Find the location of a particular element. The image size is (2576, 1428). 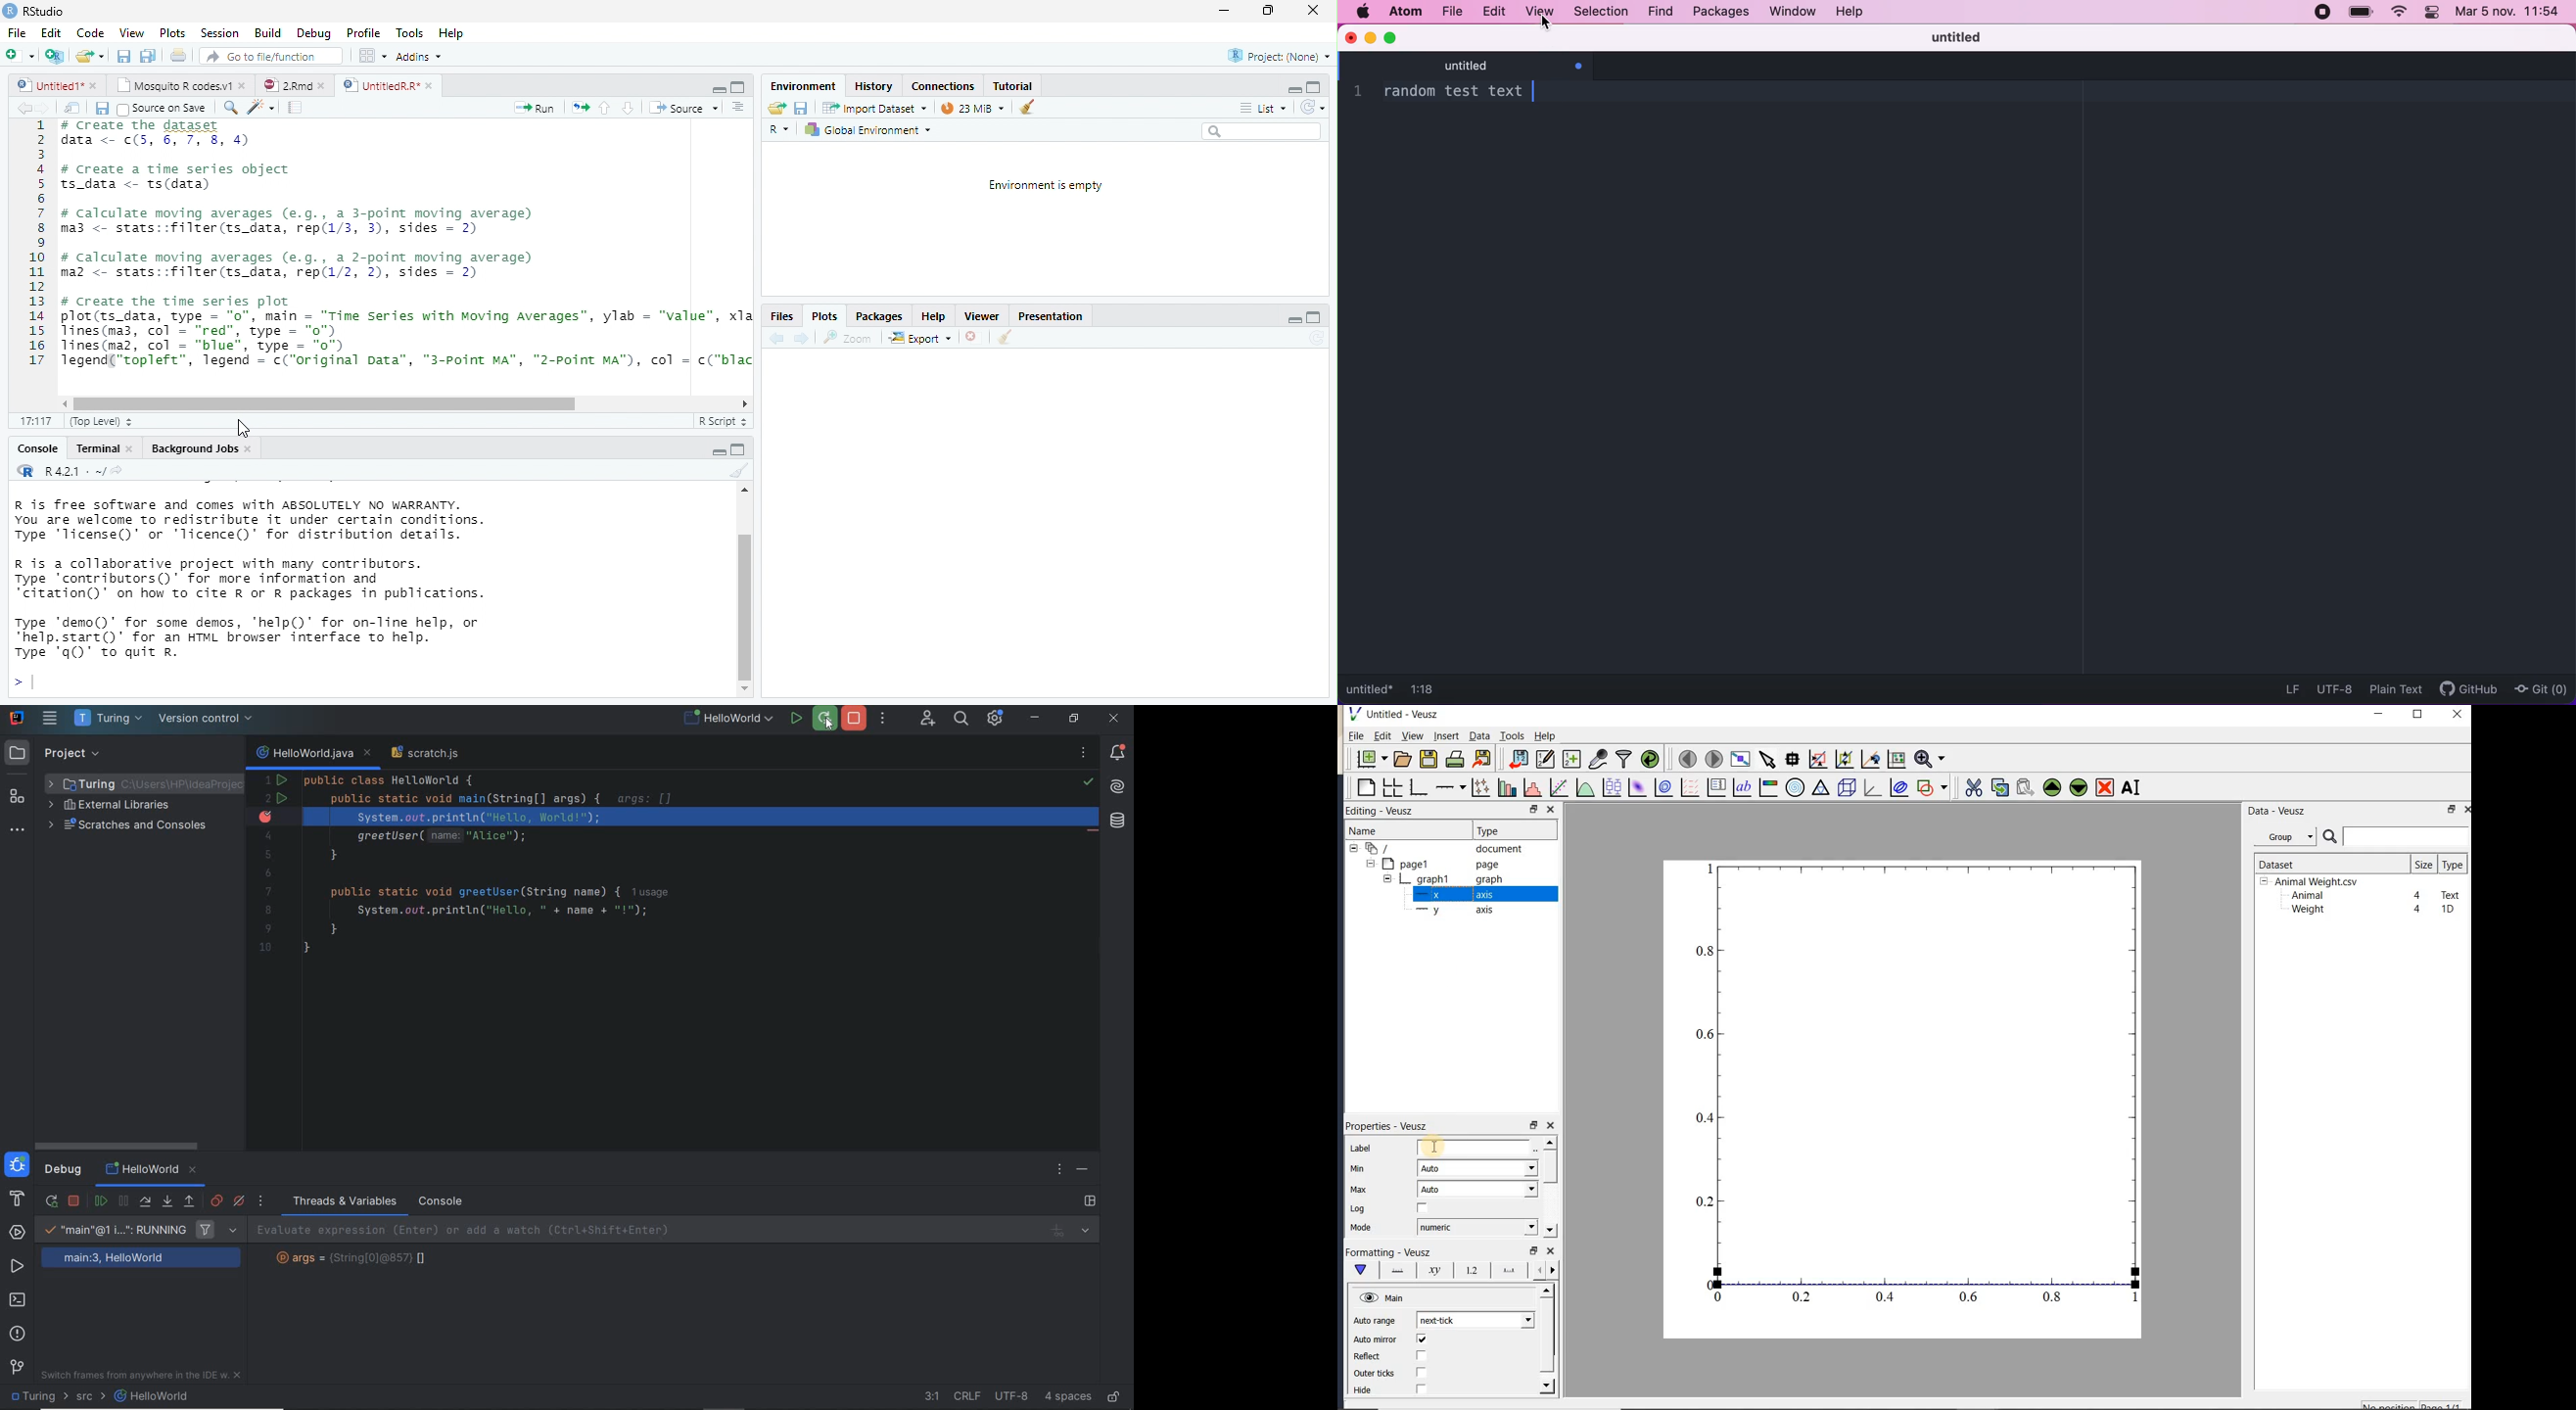

code tool is located at coordinates (262, 107).